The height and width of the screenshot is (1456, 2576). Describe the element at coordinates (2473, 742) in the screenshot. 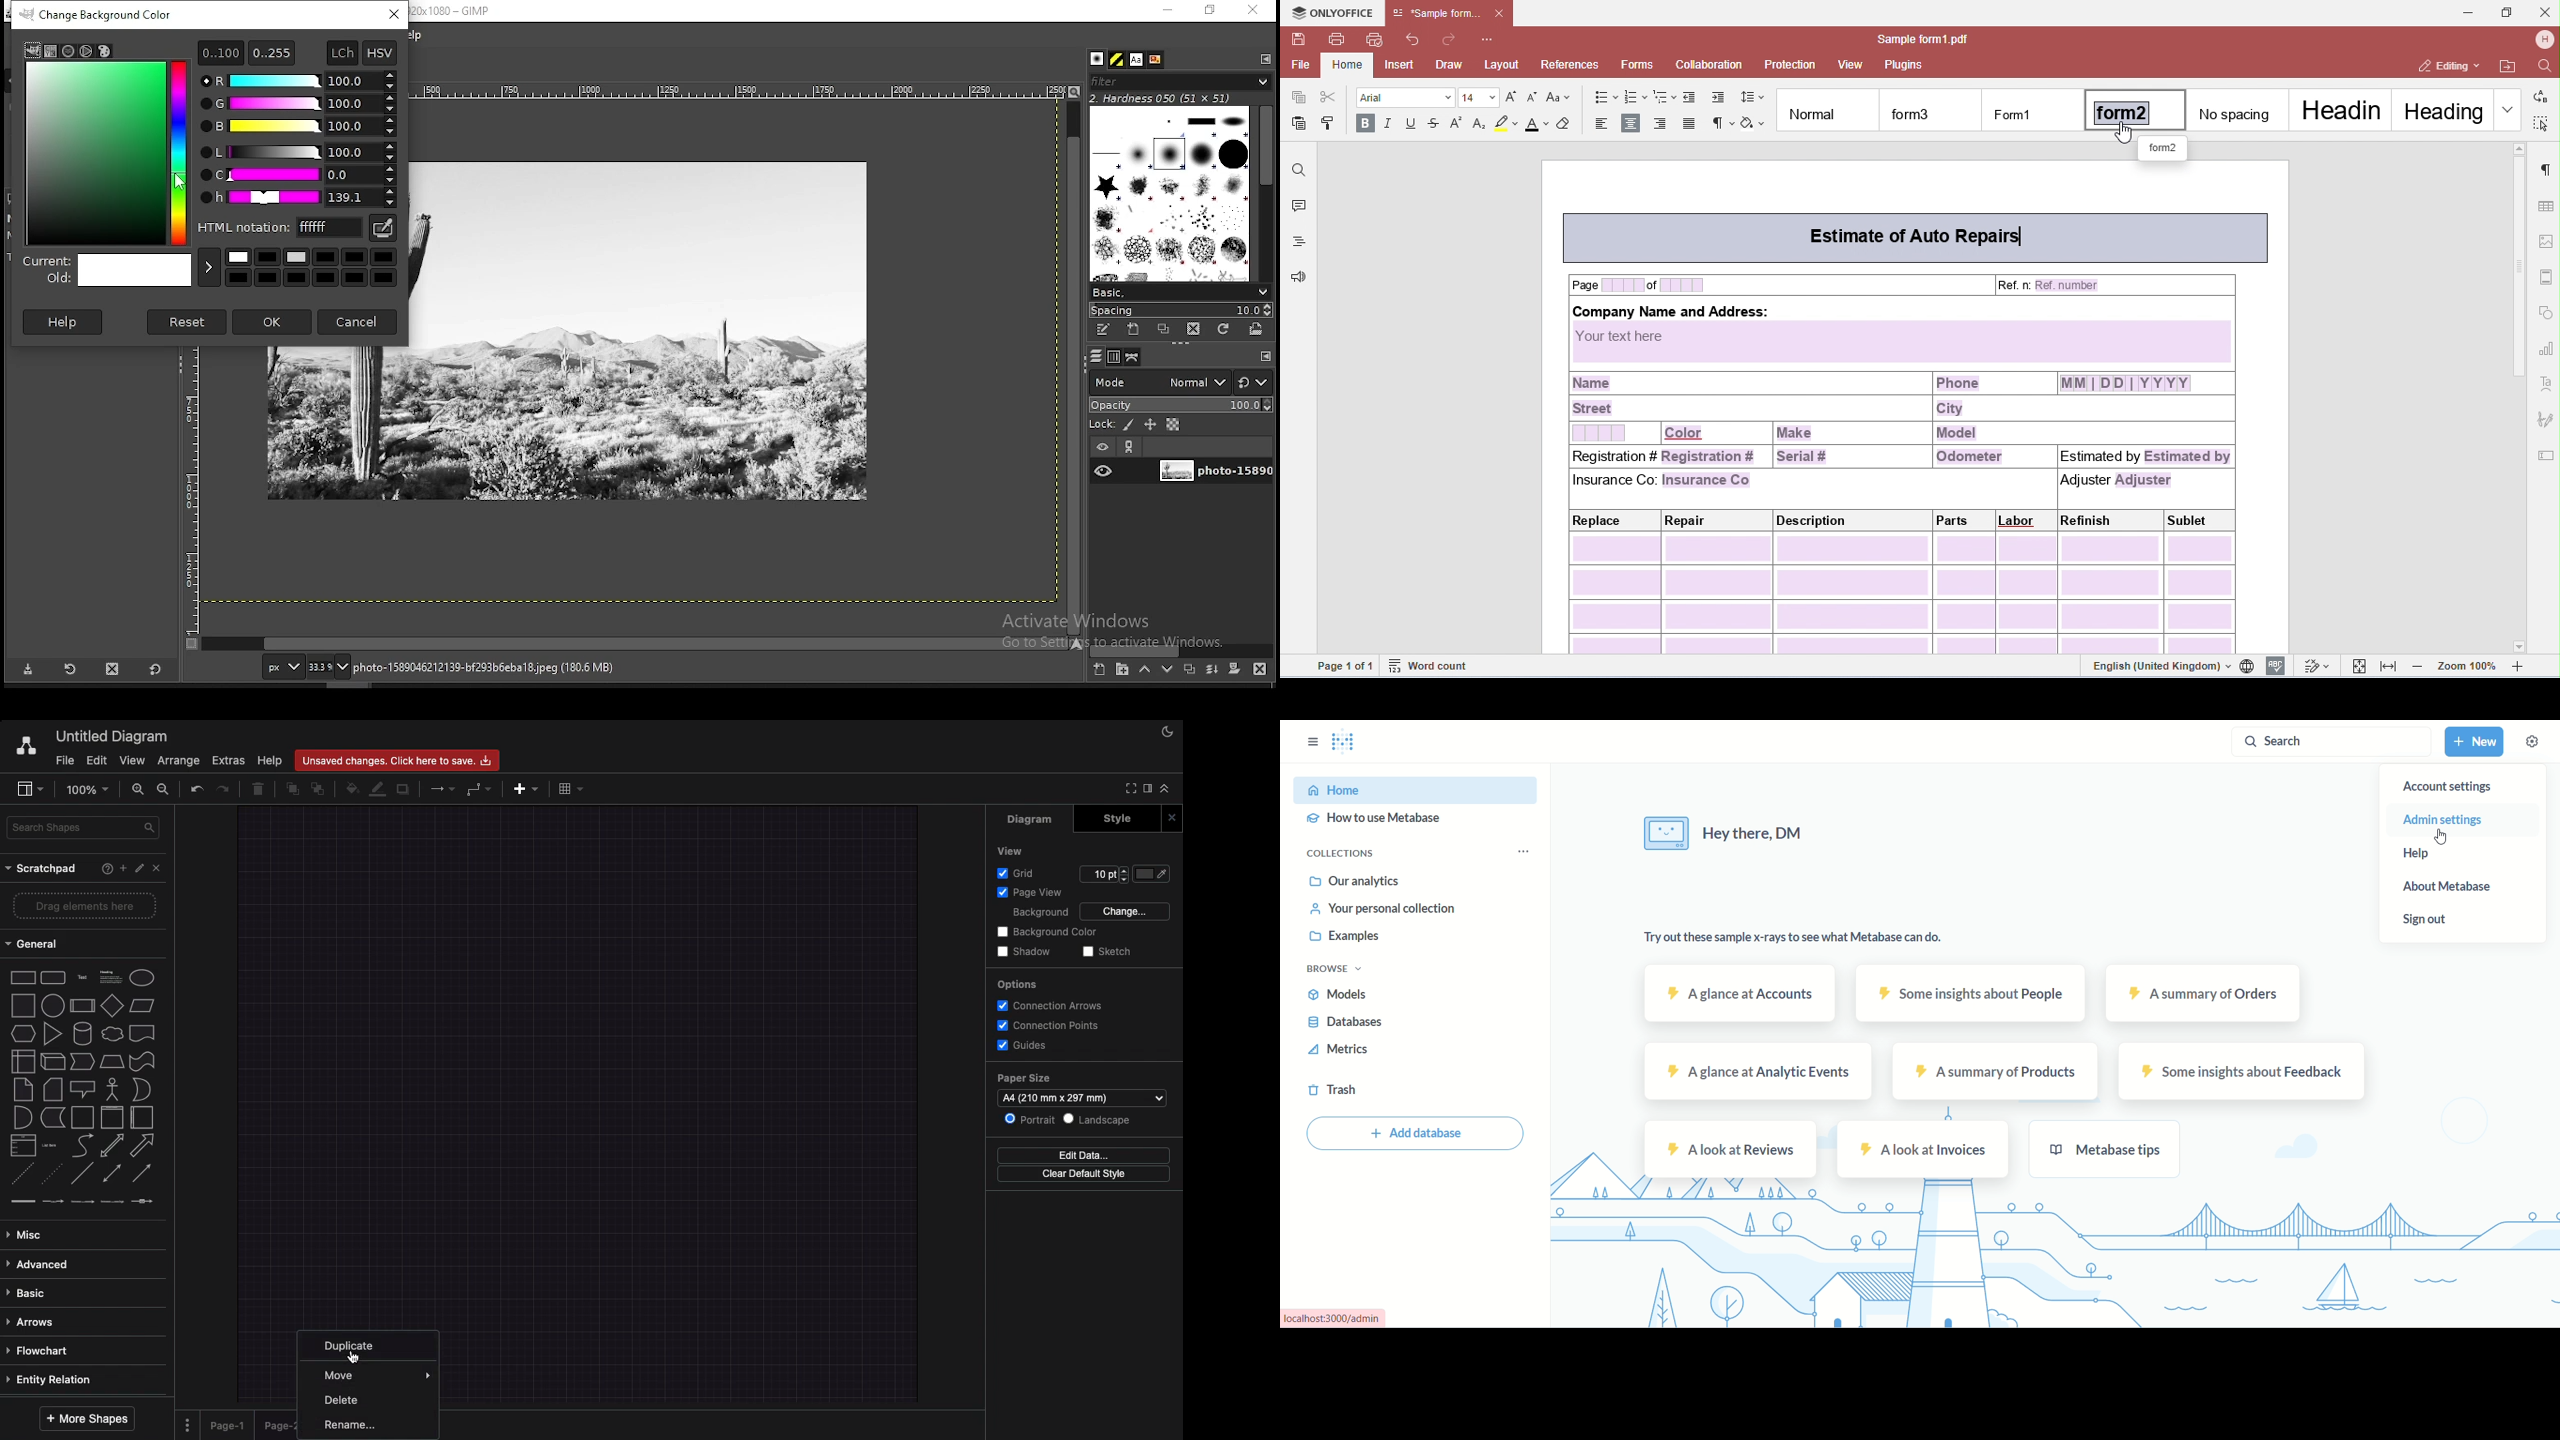

I see `new` at that location.